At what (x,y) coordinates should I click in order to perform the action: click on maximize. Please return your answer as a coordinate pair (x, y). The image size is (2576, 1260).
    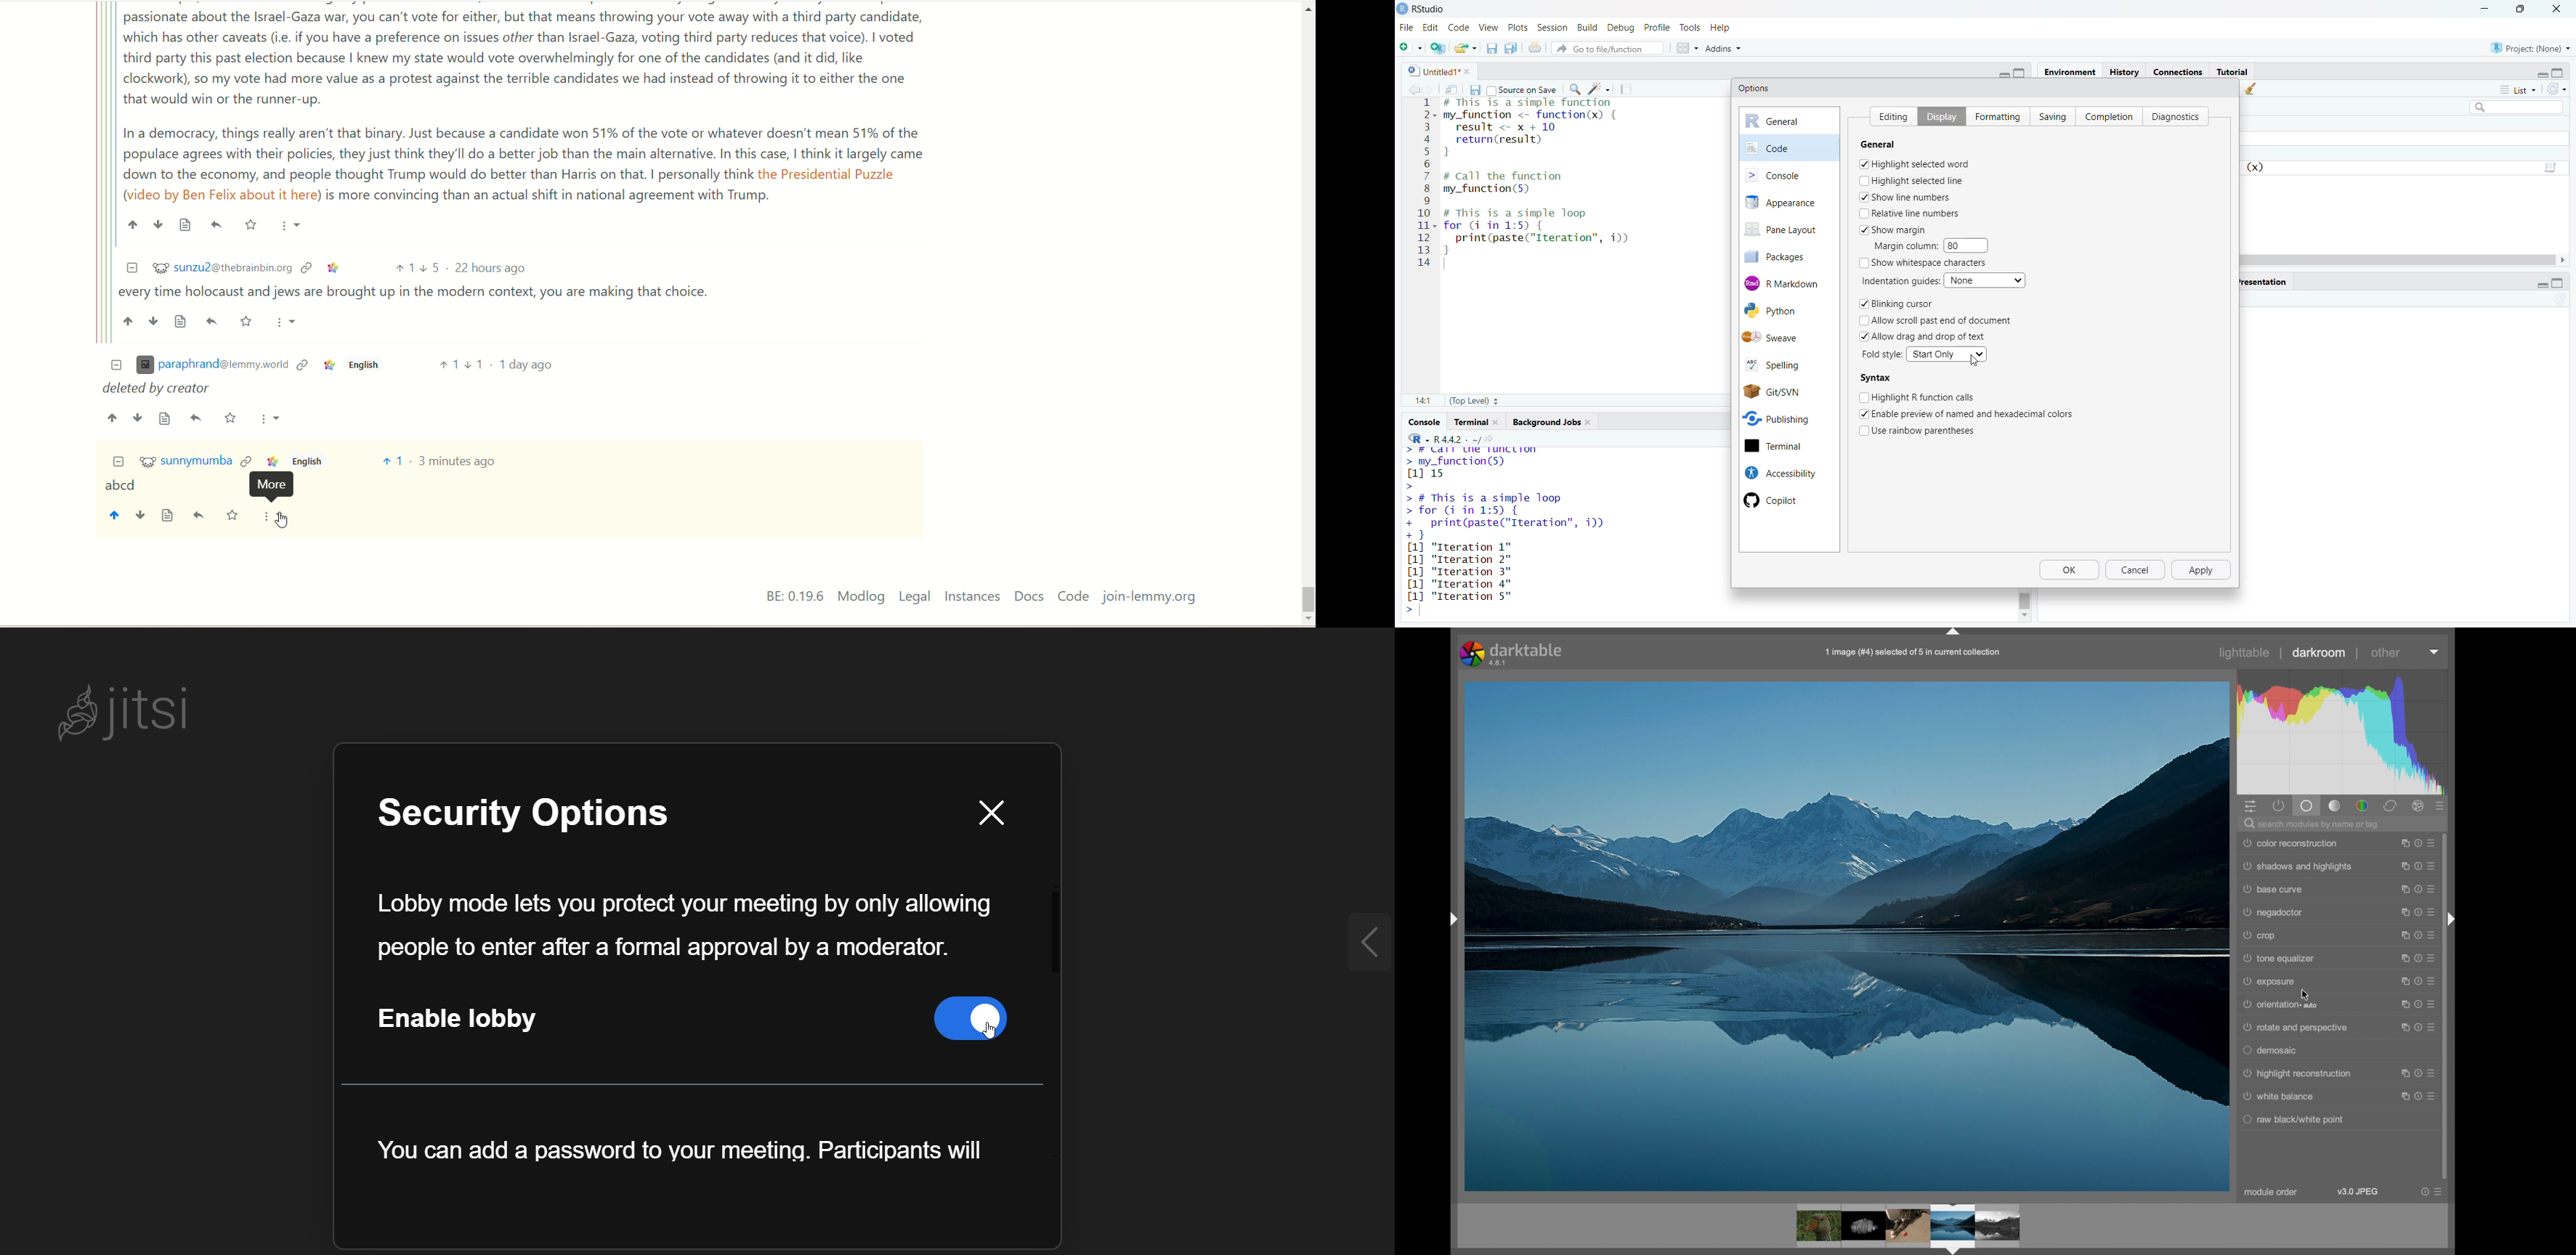
    Looking at the image, I should click on (2565, 284).